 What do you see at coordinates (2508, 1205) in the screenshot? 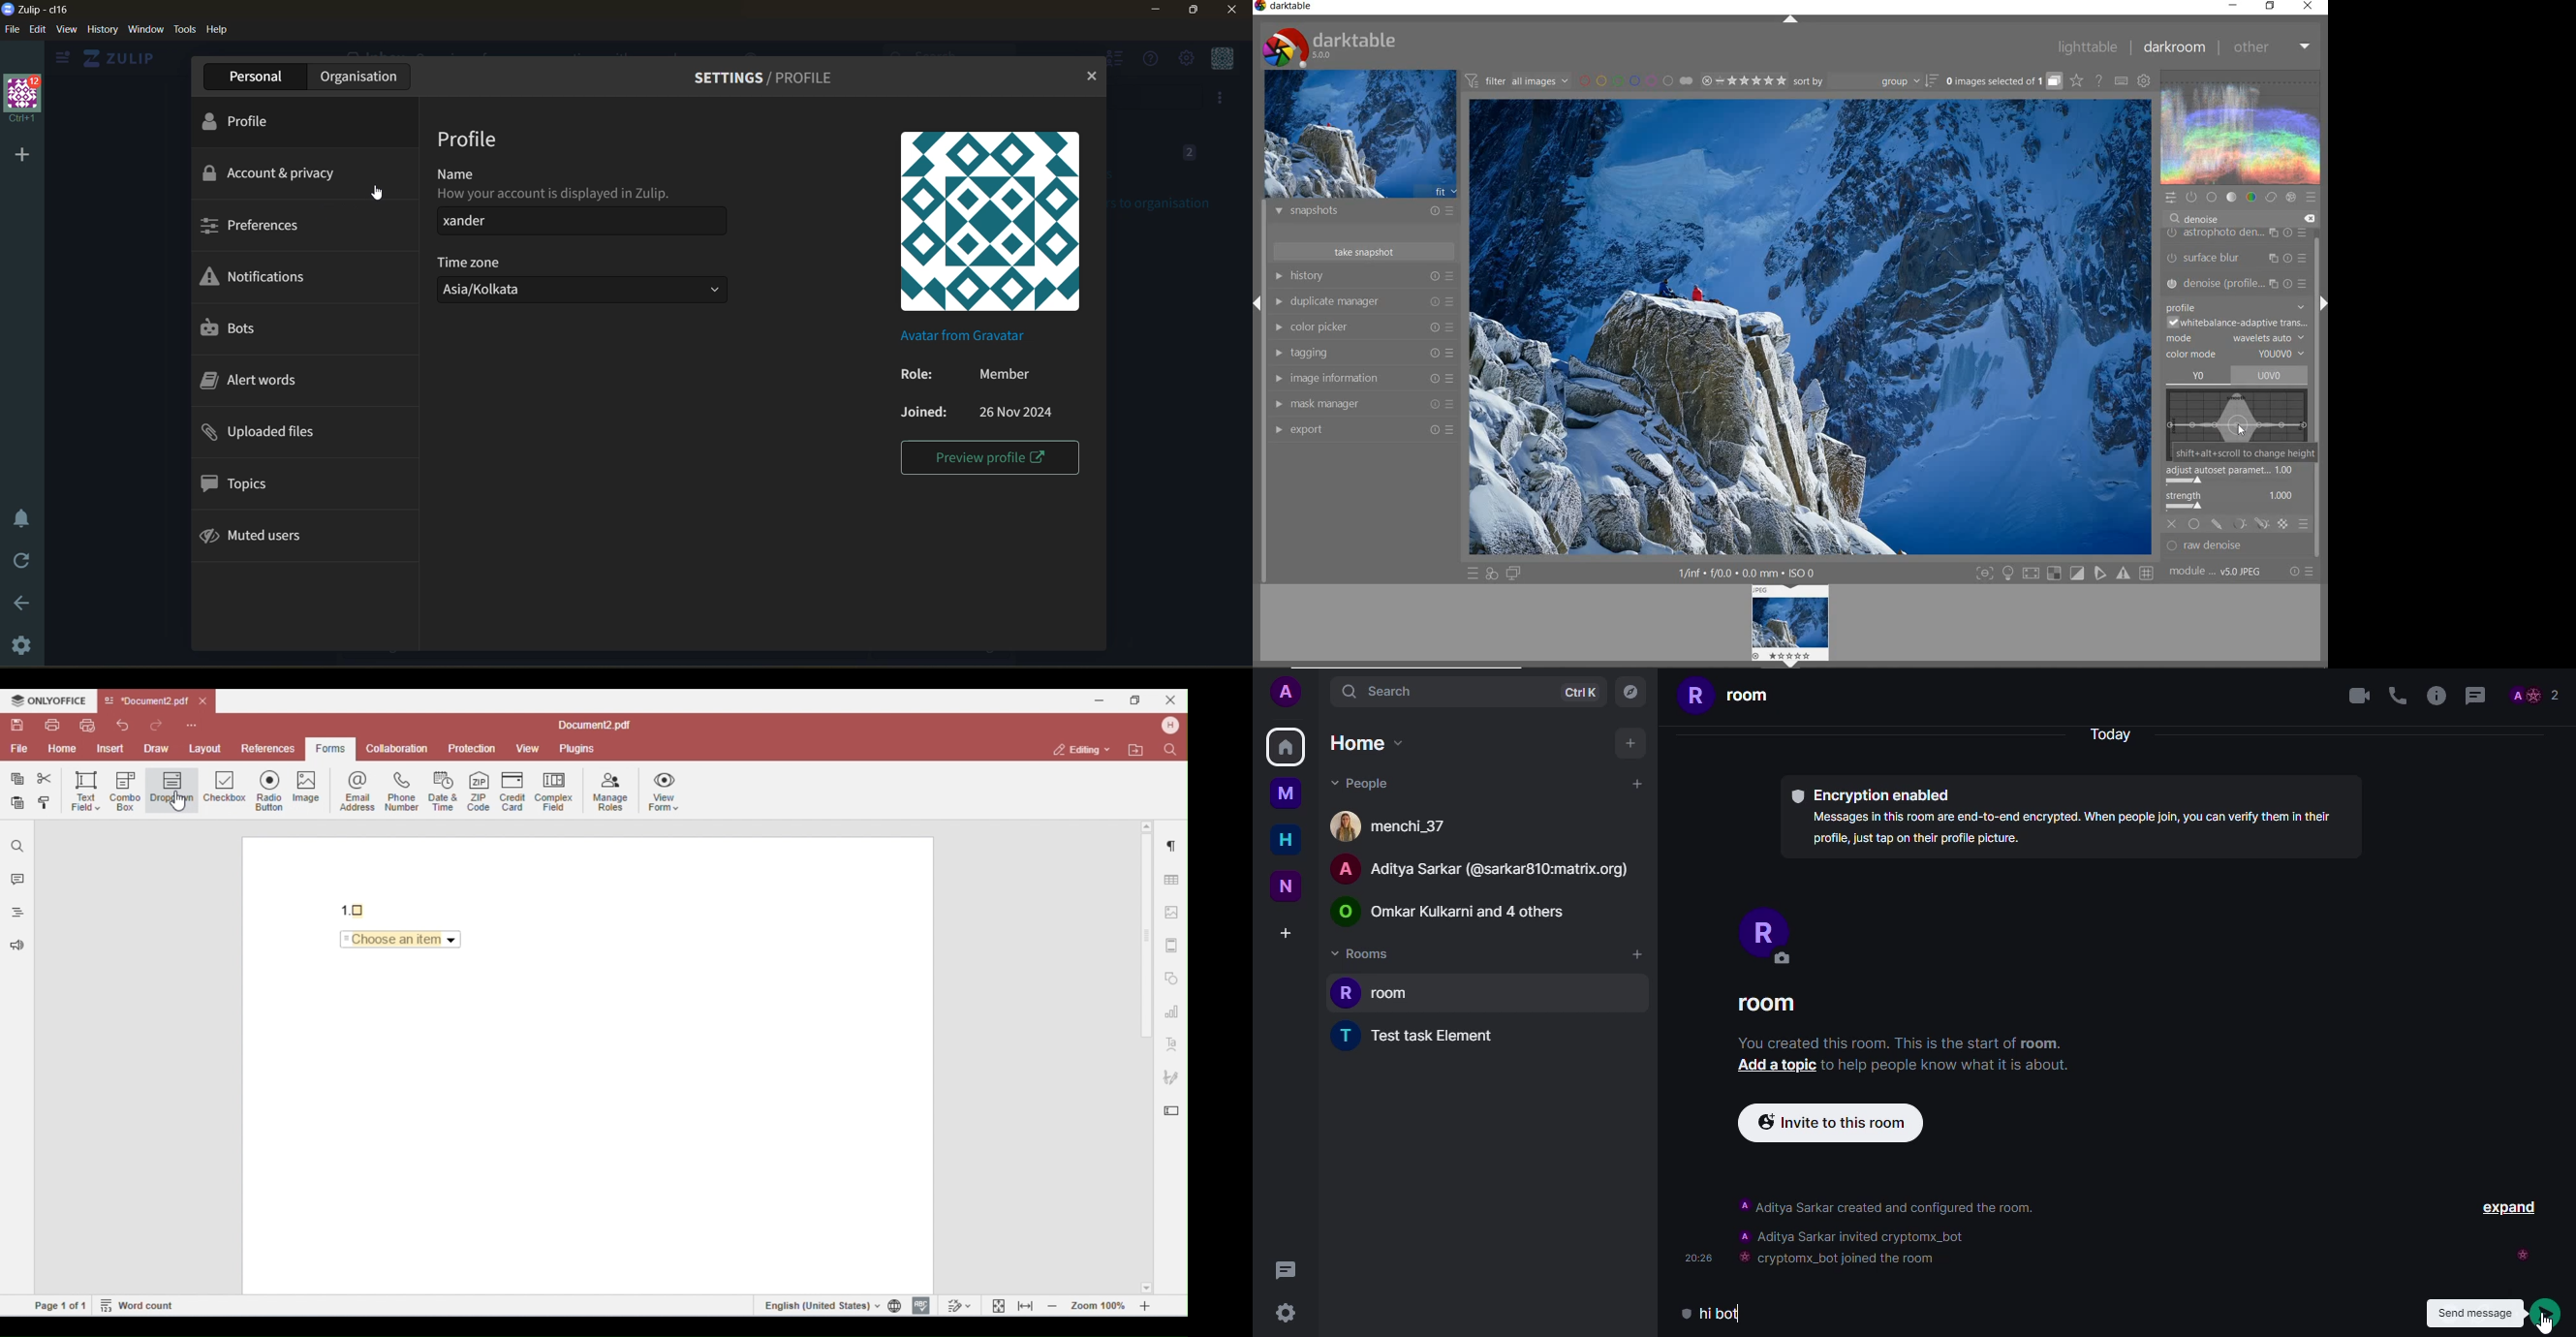
I see `EXPAND` at bounding box center [2508, 1205].